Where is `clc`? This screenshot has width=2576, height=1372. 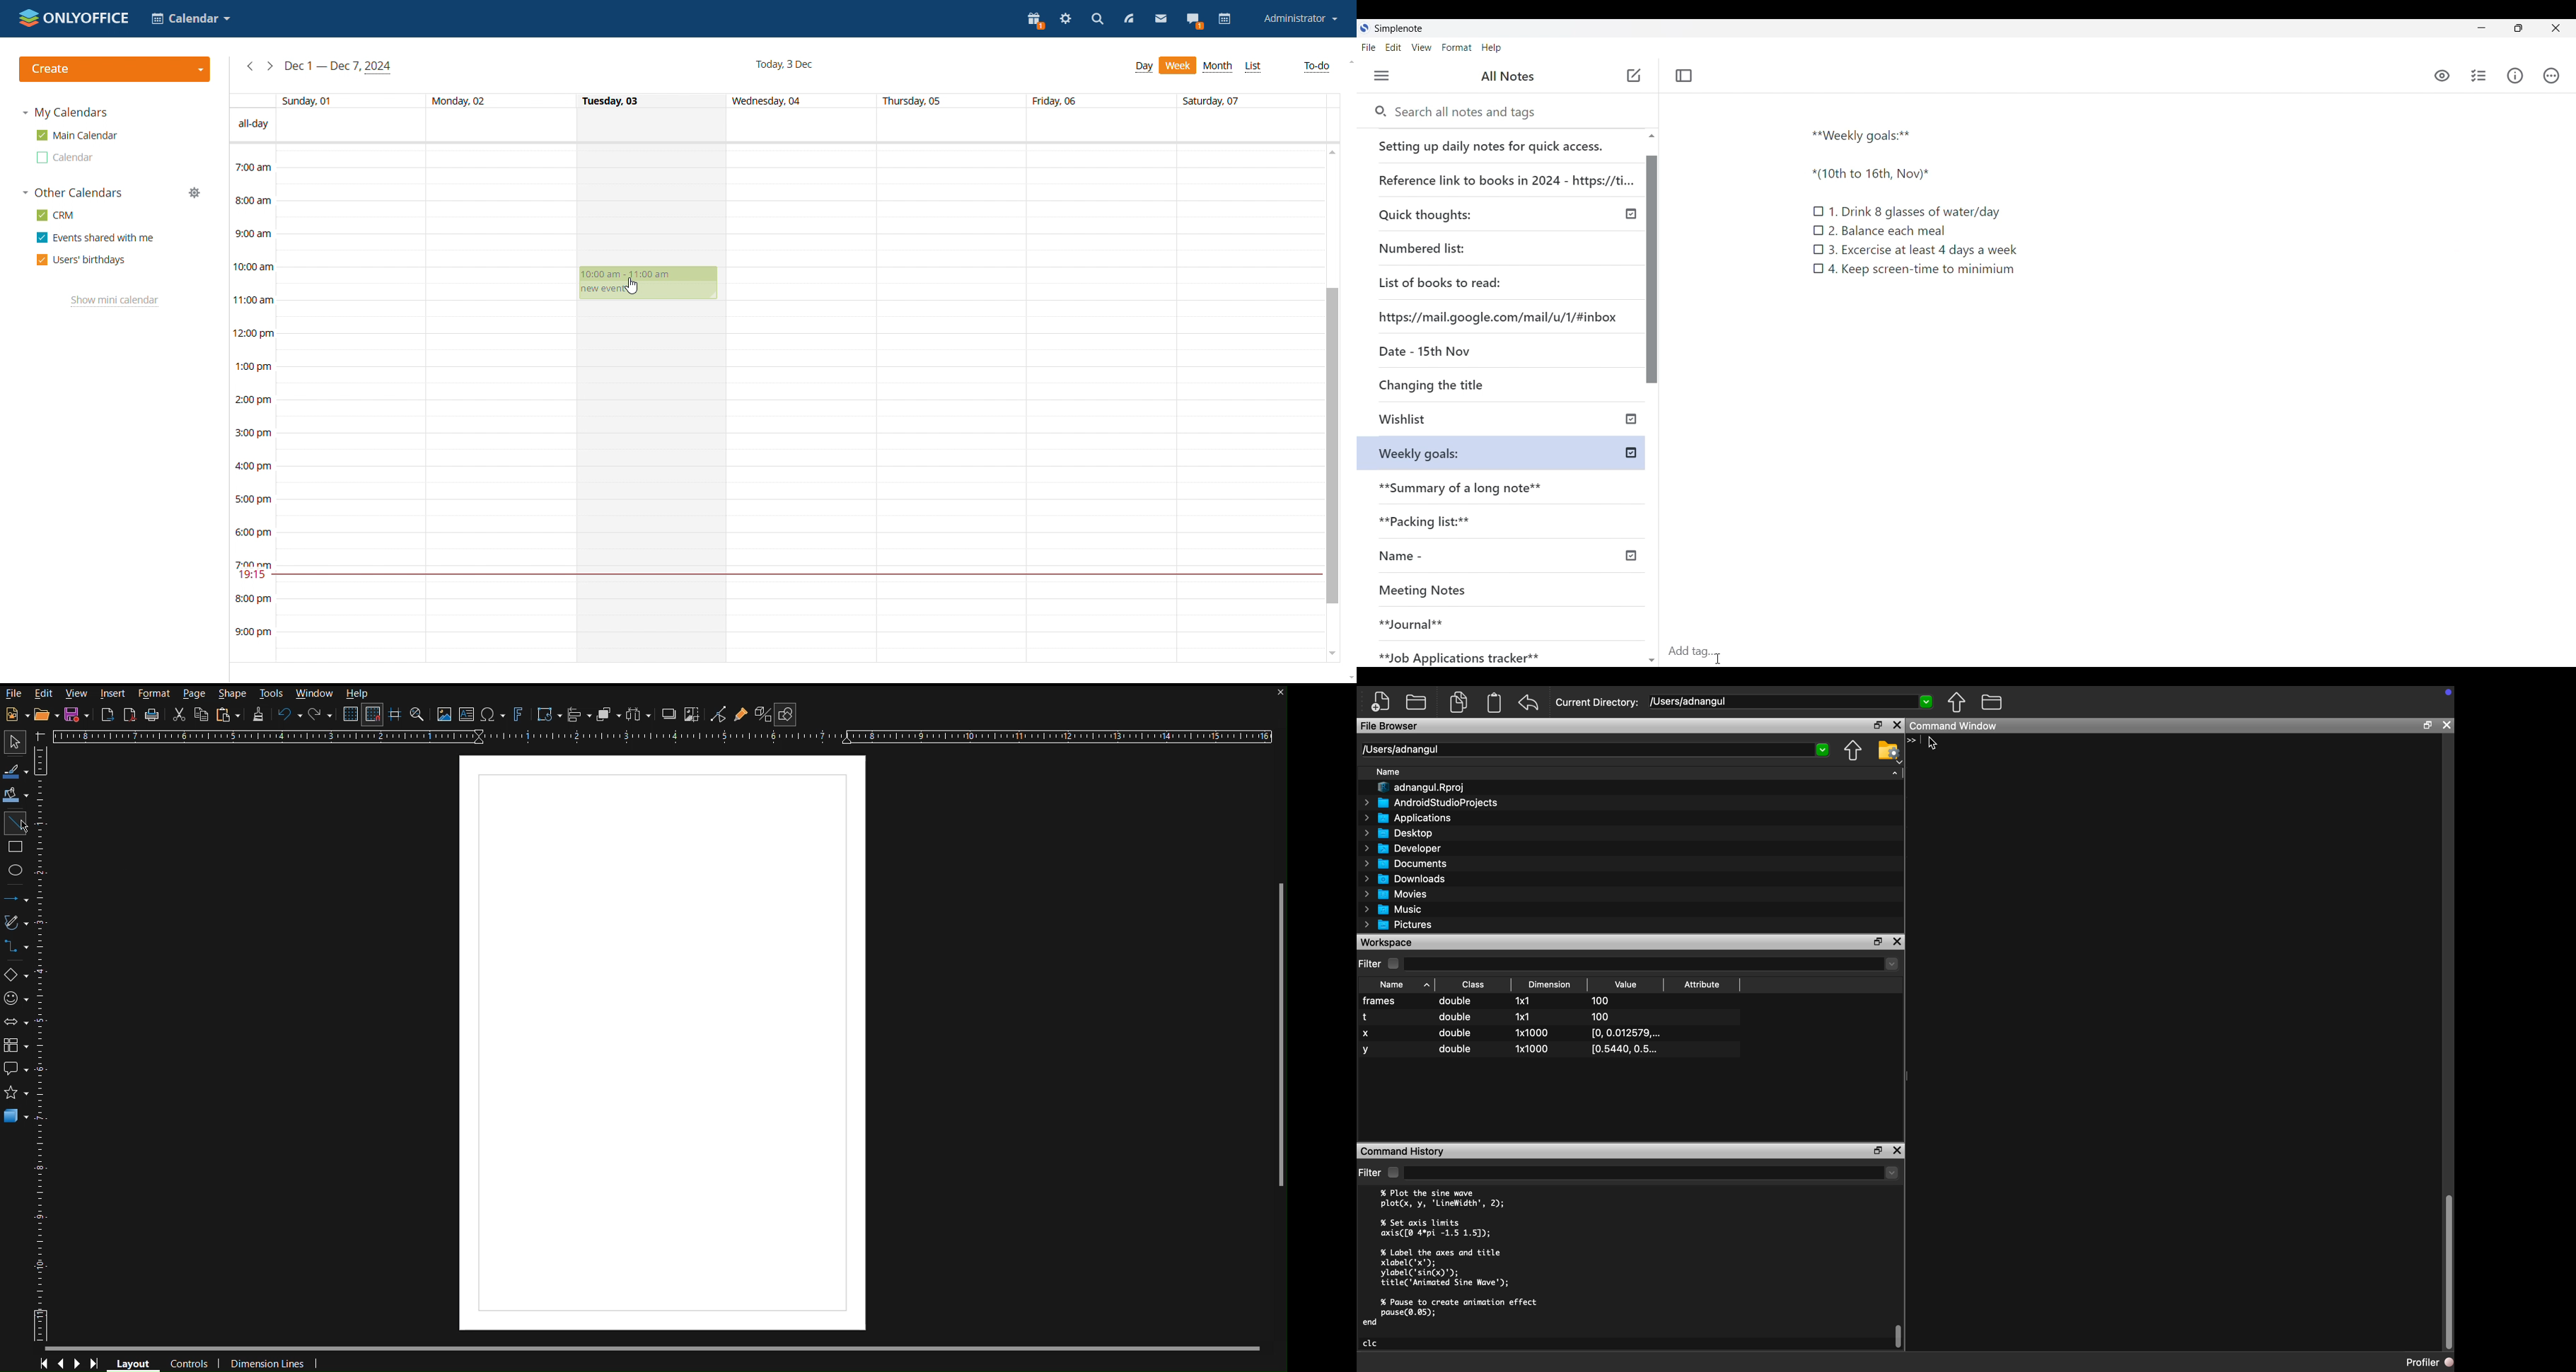
clc is located at coordinates (1371, 1344).